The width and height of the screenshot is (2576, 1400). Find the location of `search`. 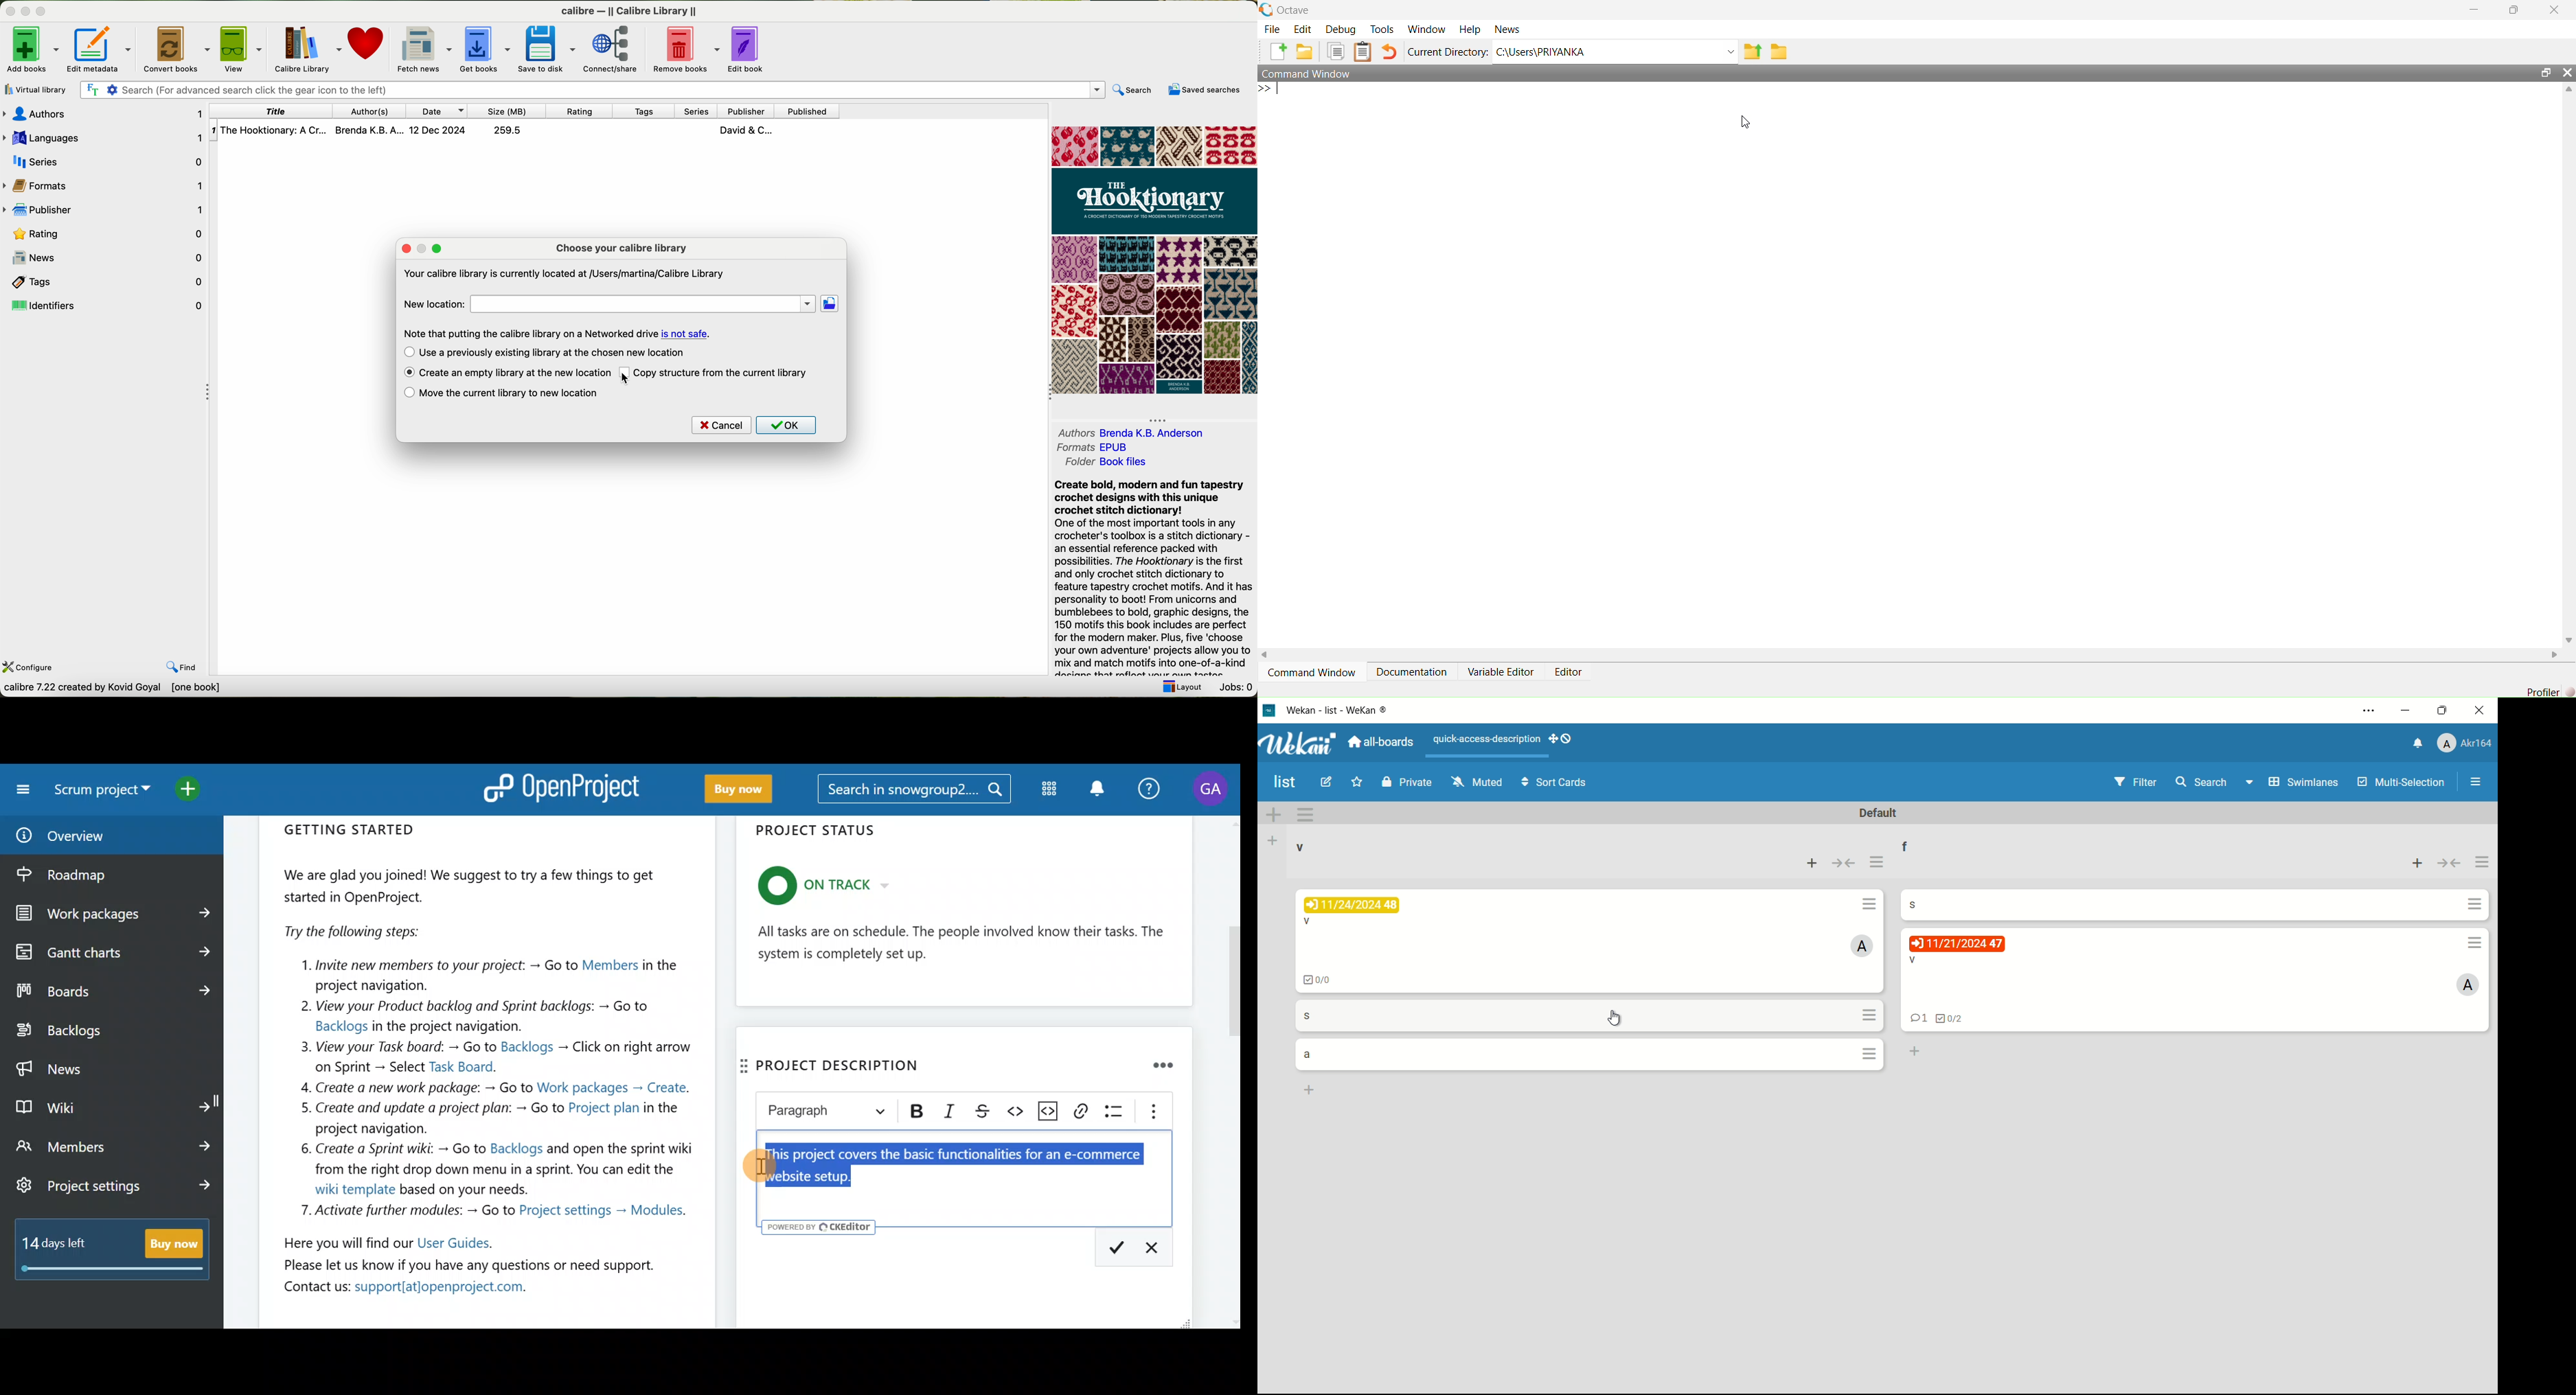

search is located at coordinates (1135, 90).